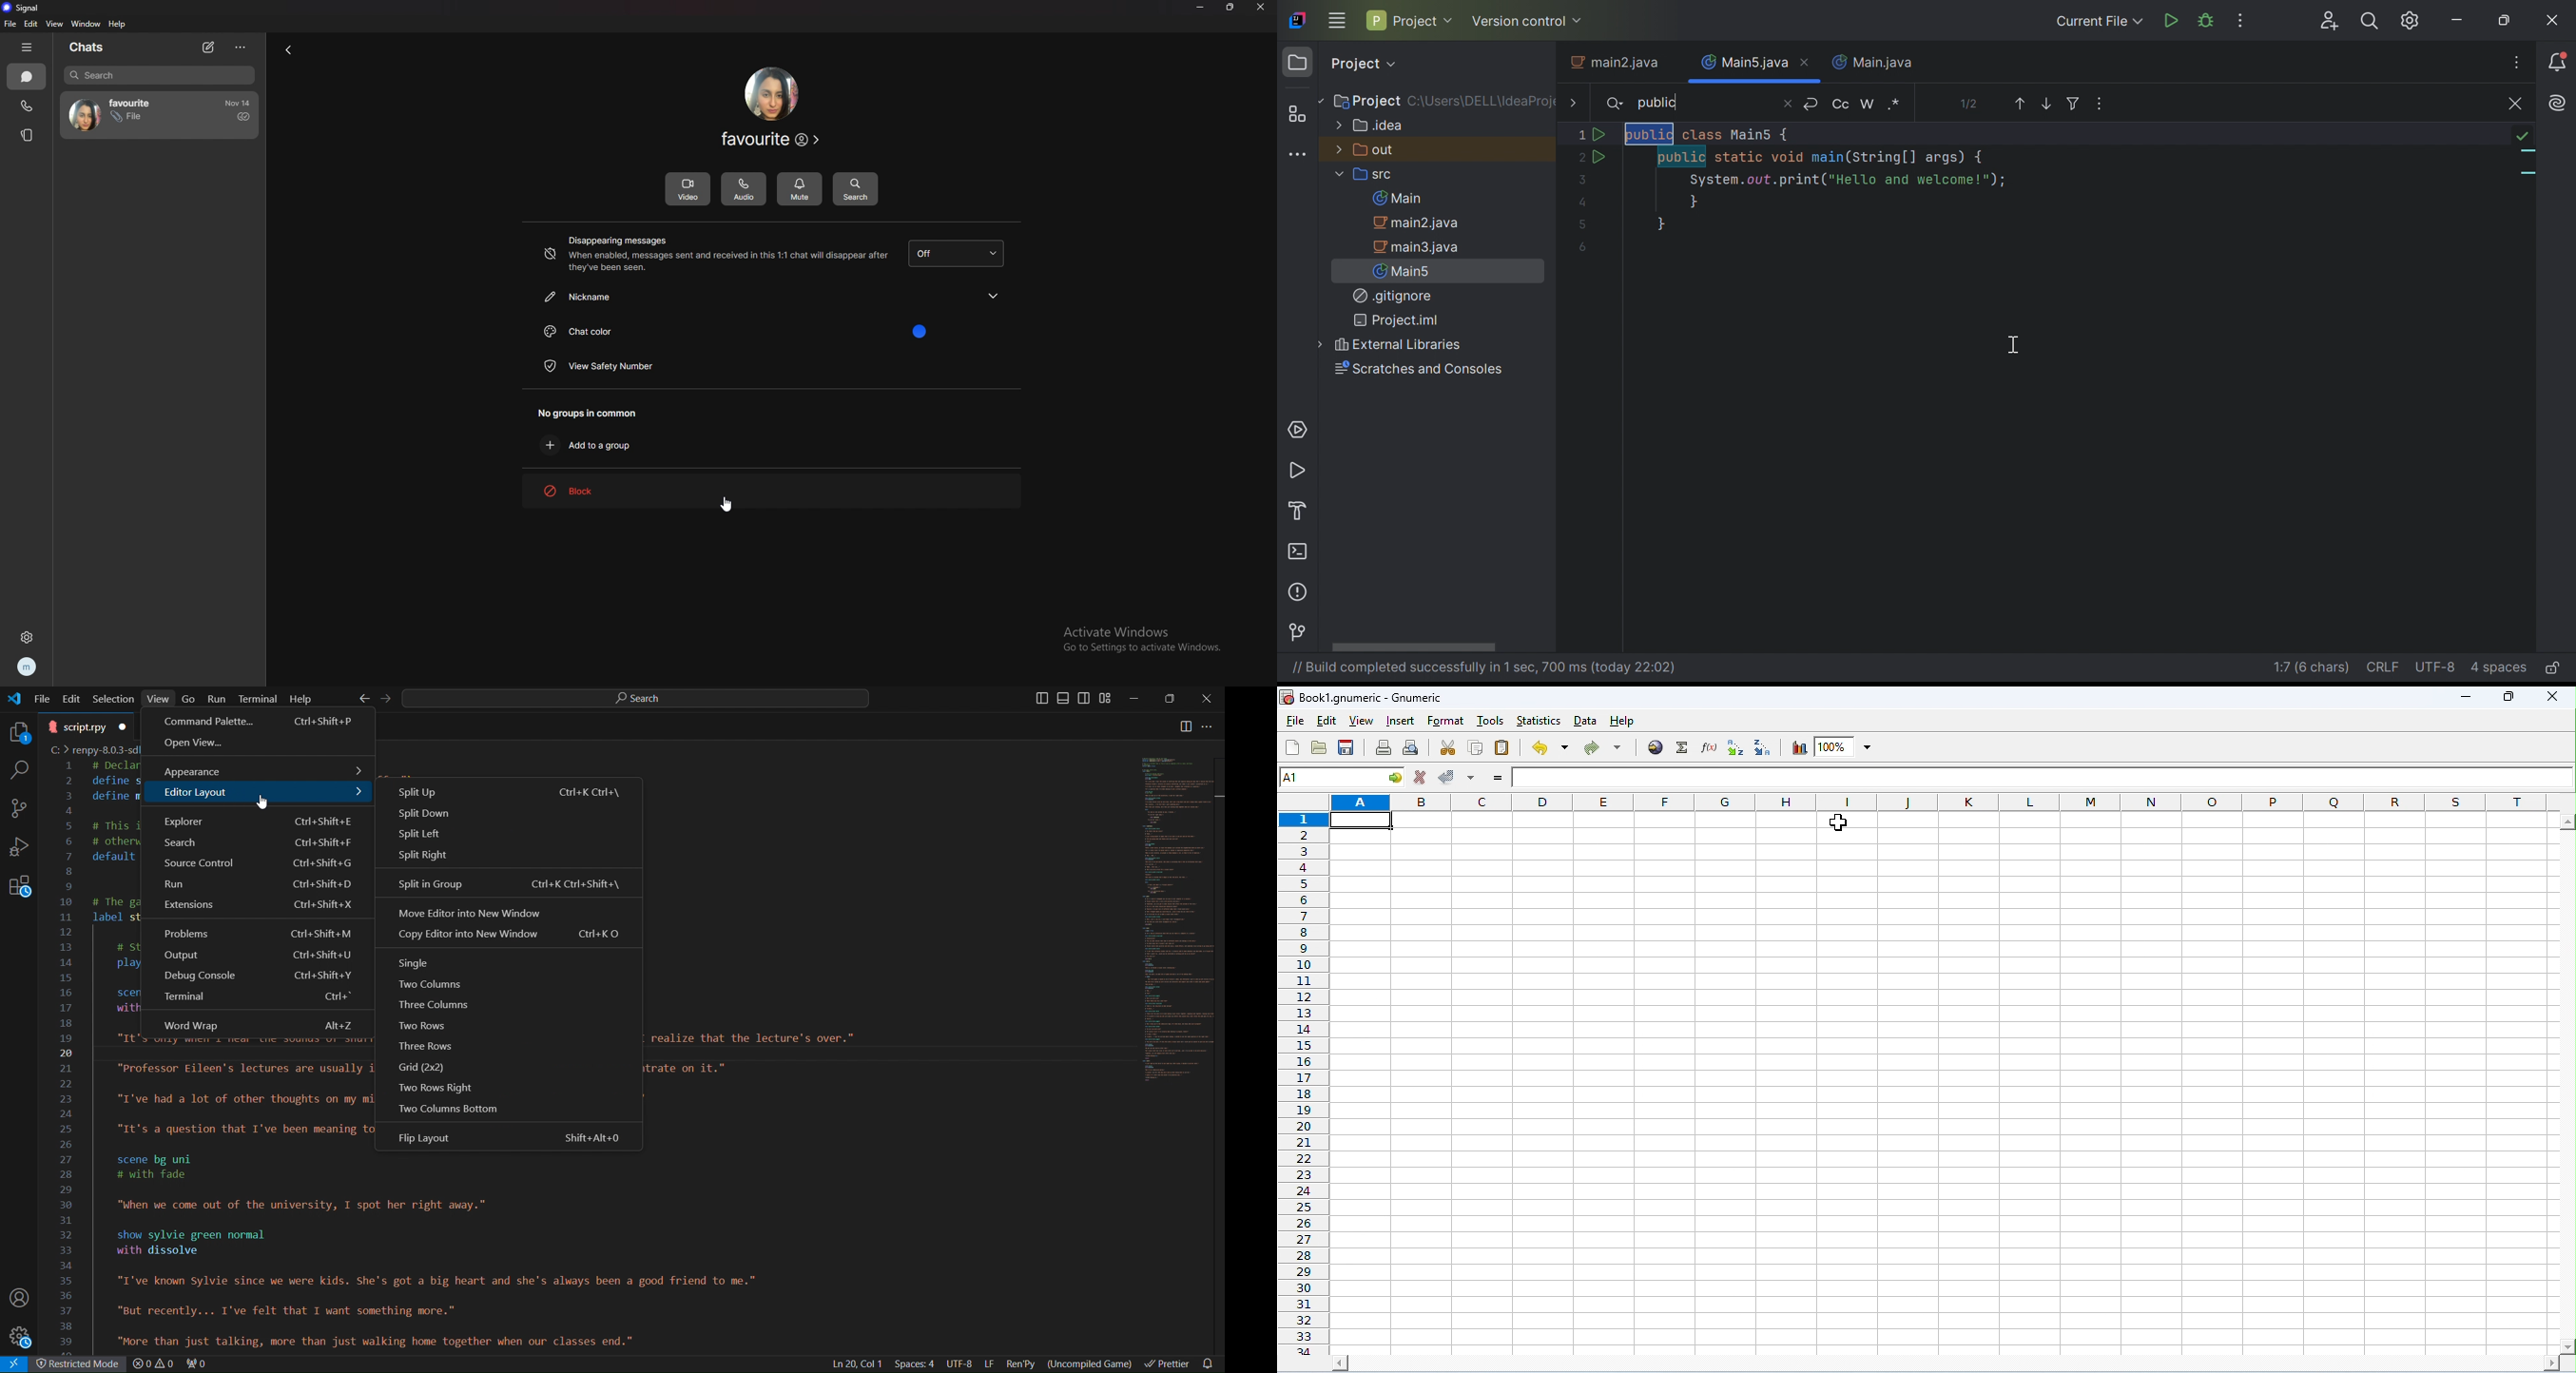 This screenshot has height=1400, width=2576. Describe the element at coordinates (1300, 472) in the screenshot. I see `Run` at that location.